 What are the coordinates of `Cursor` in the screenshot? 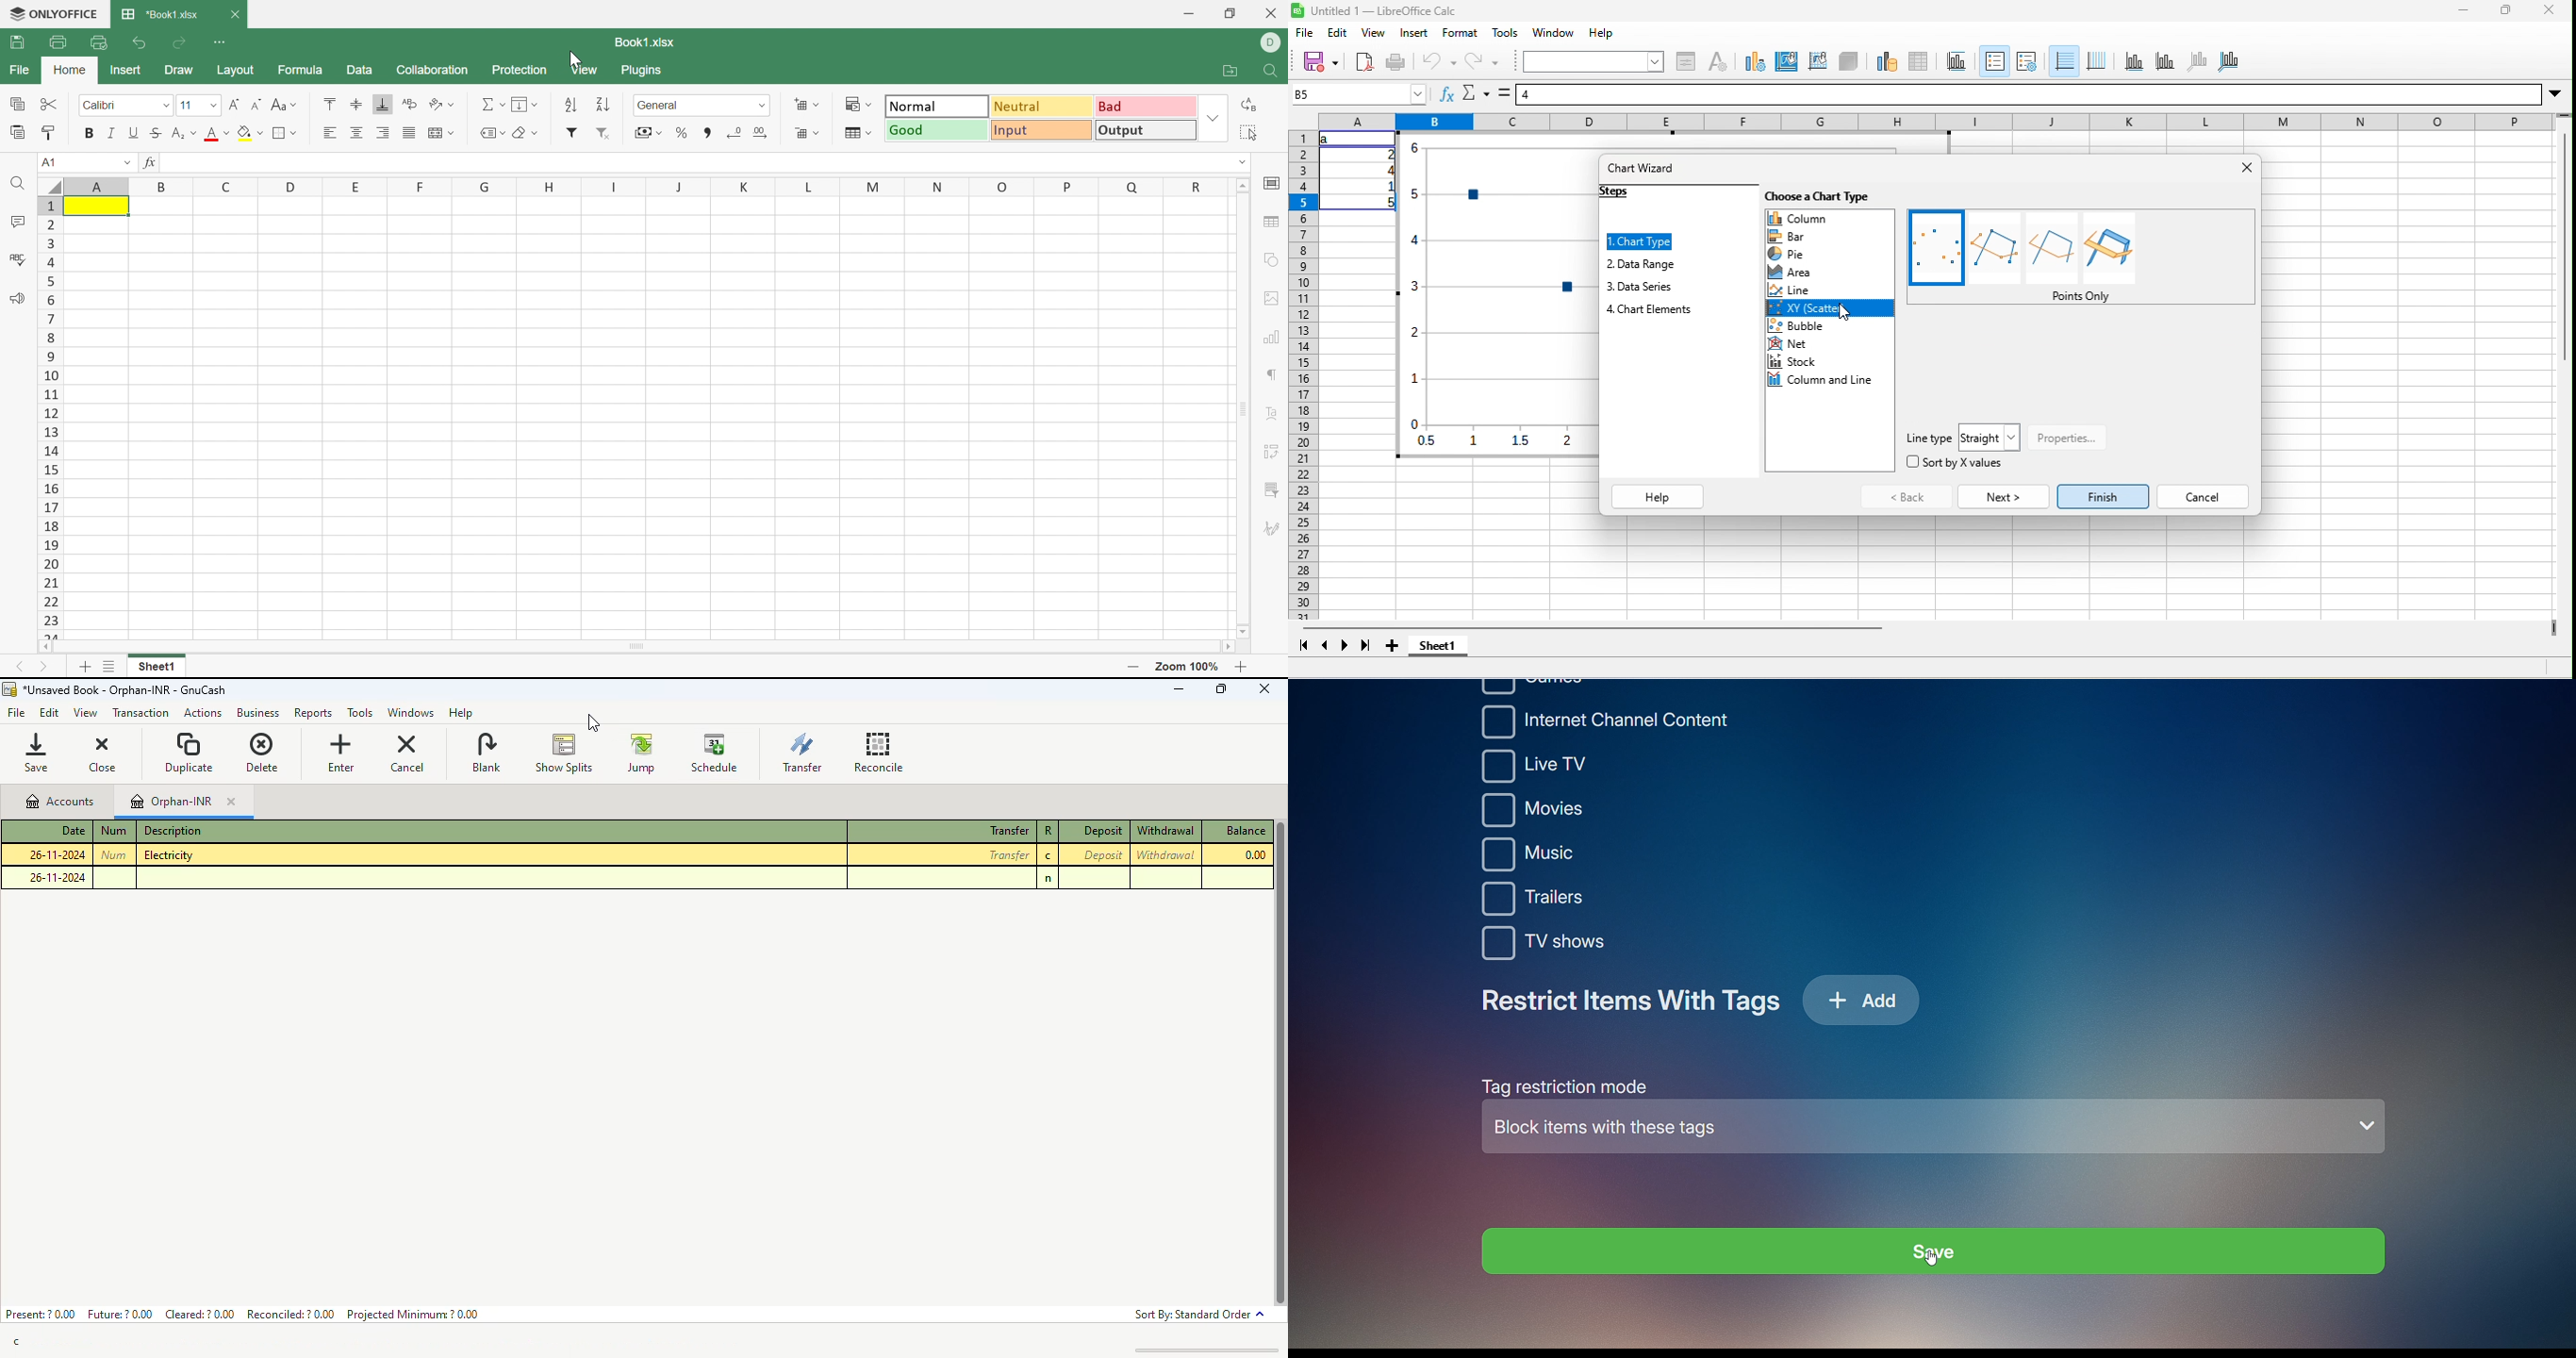 It's located at (575, 58).